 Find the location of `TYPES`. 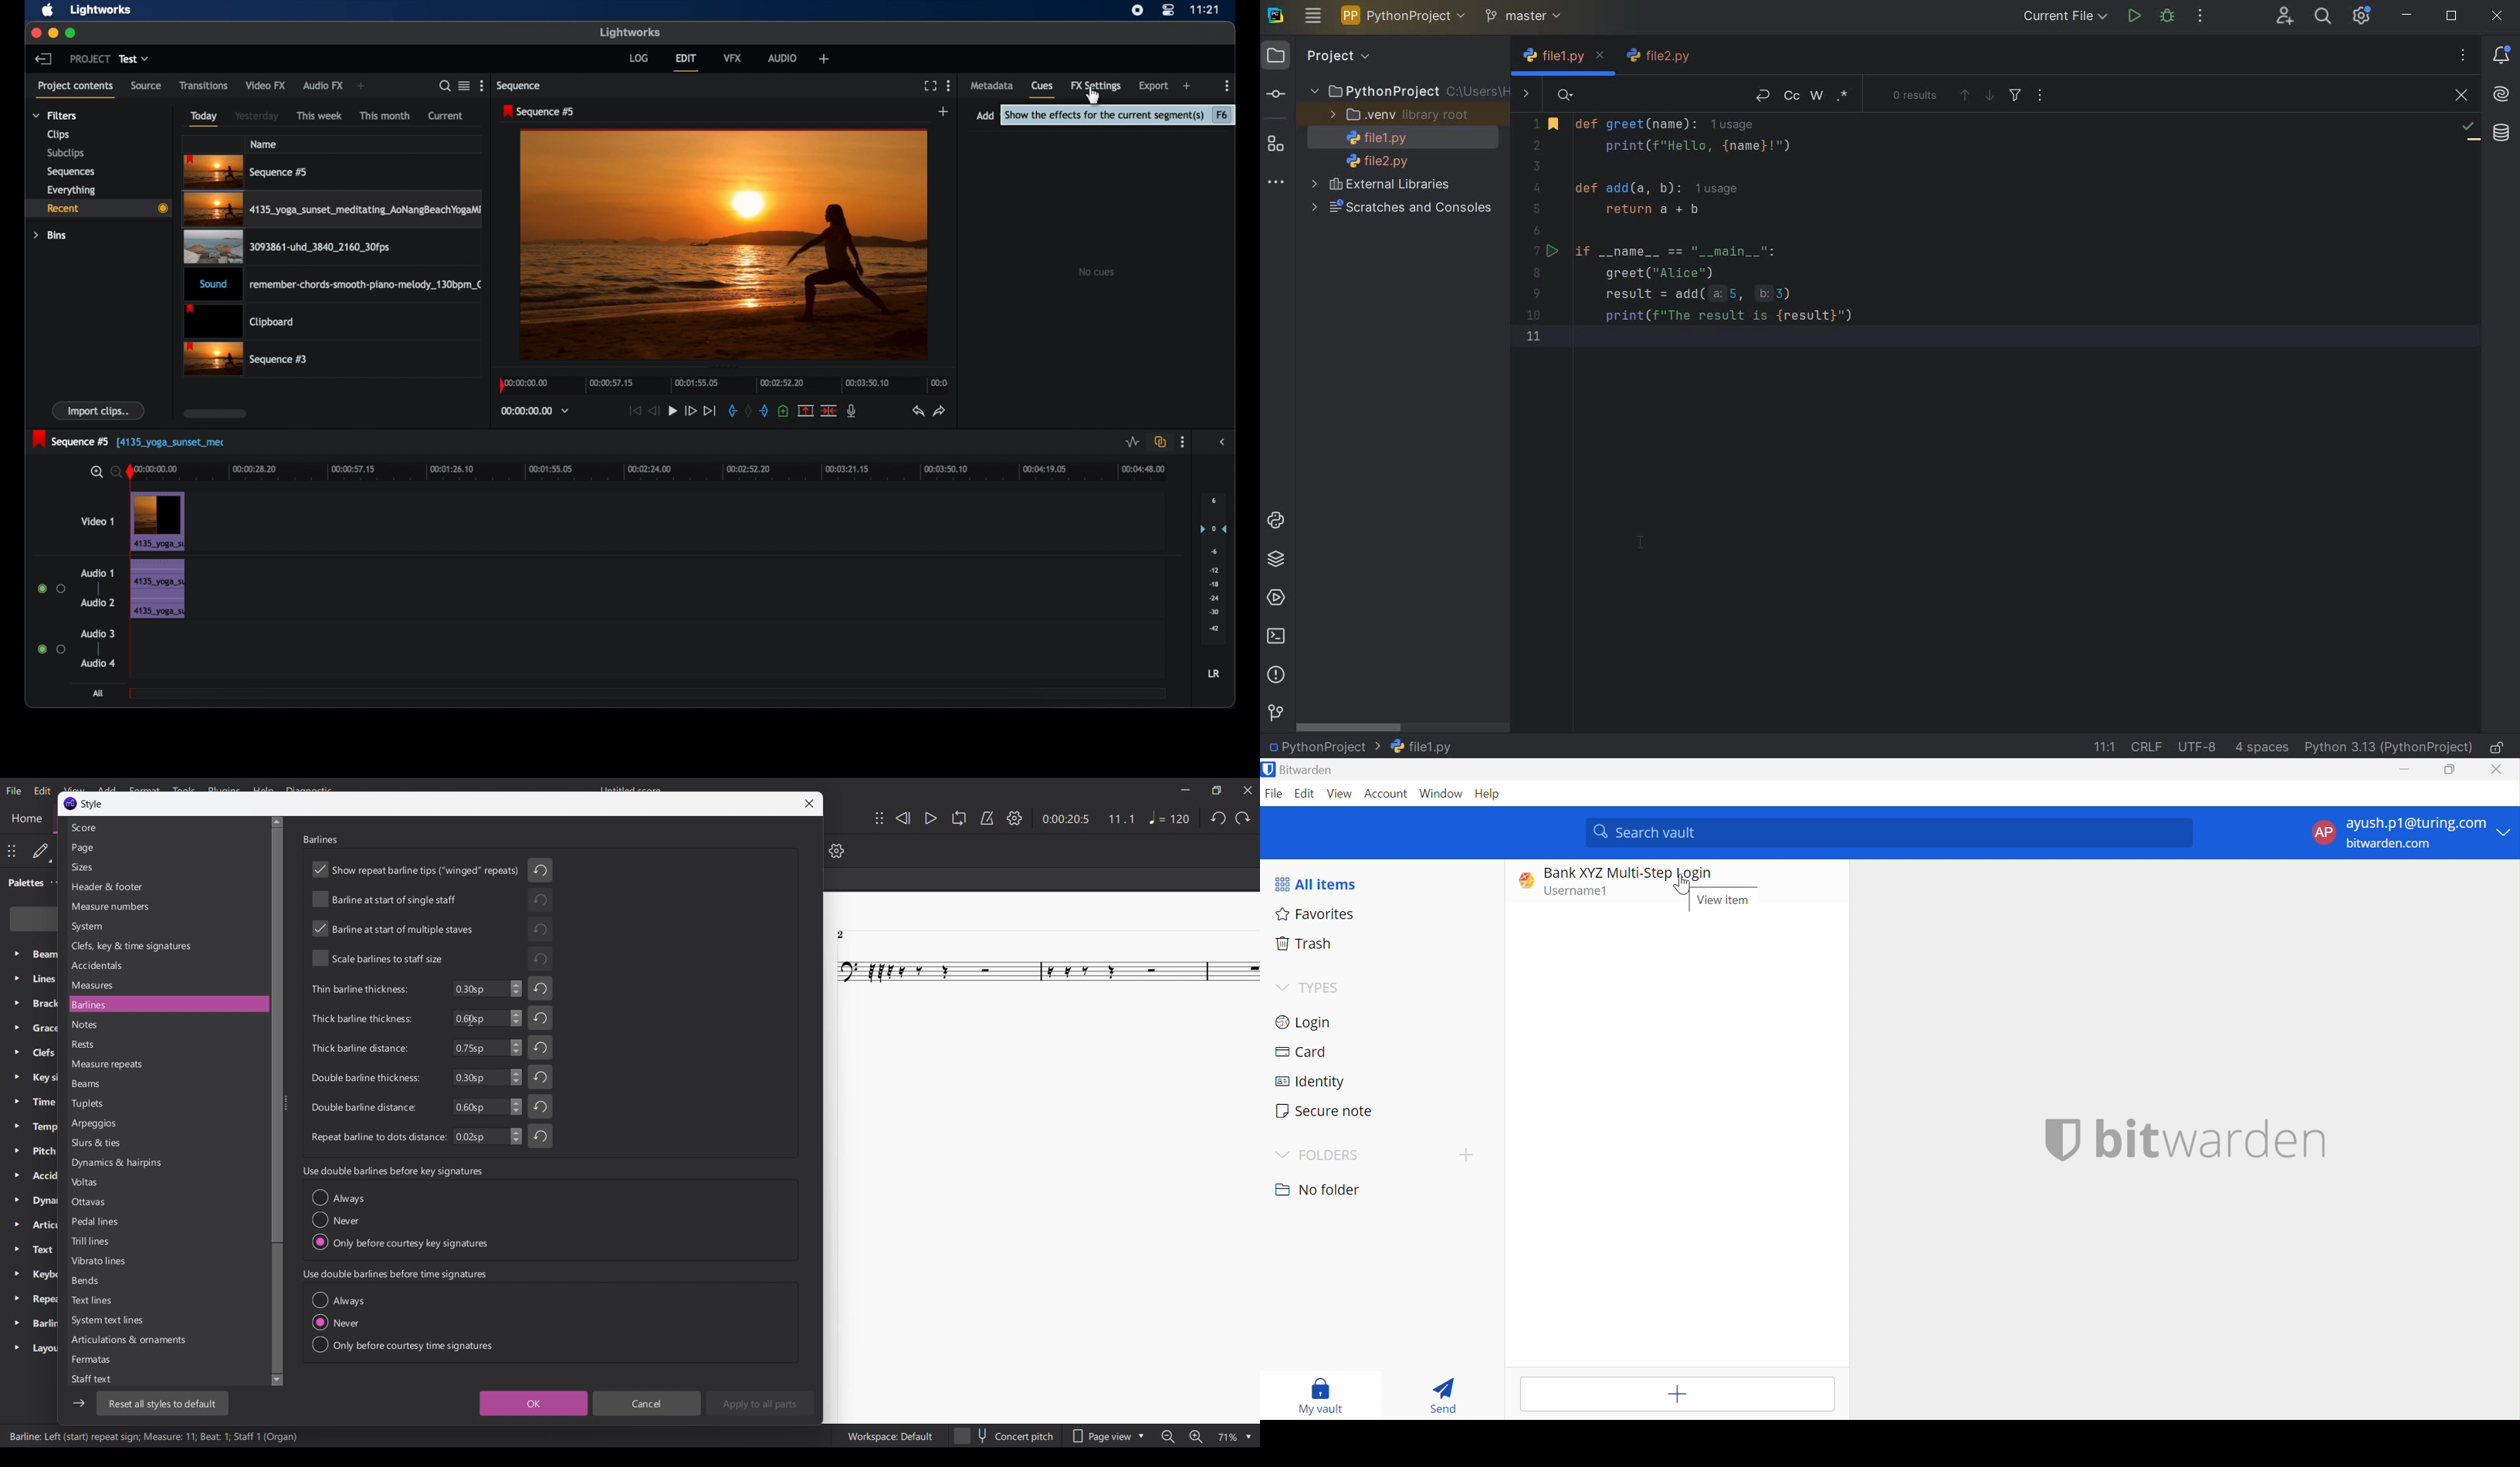

TYPES is located at coordinates (1324, 987).